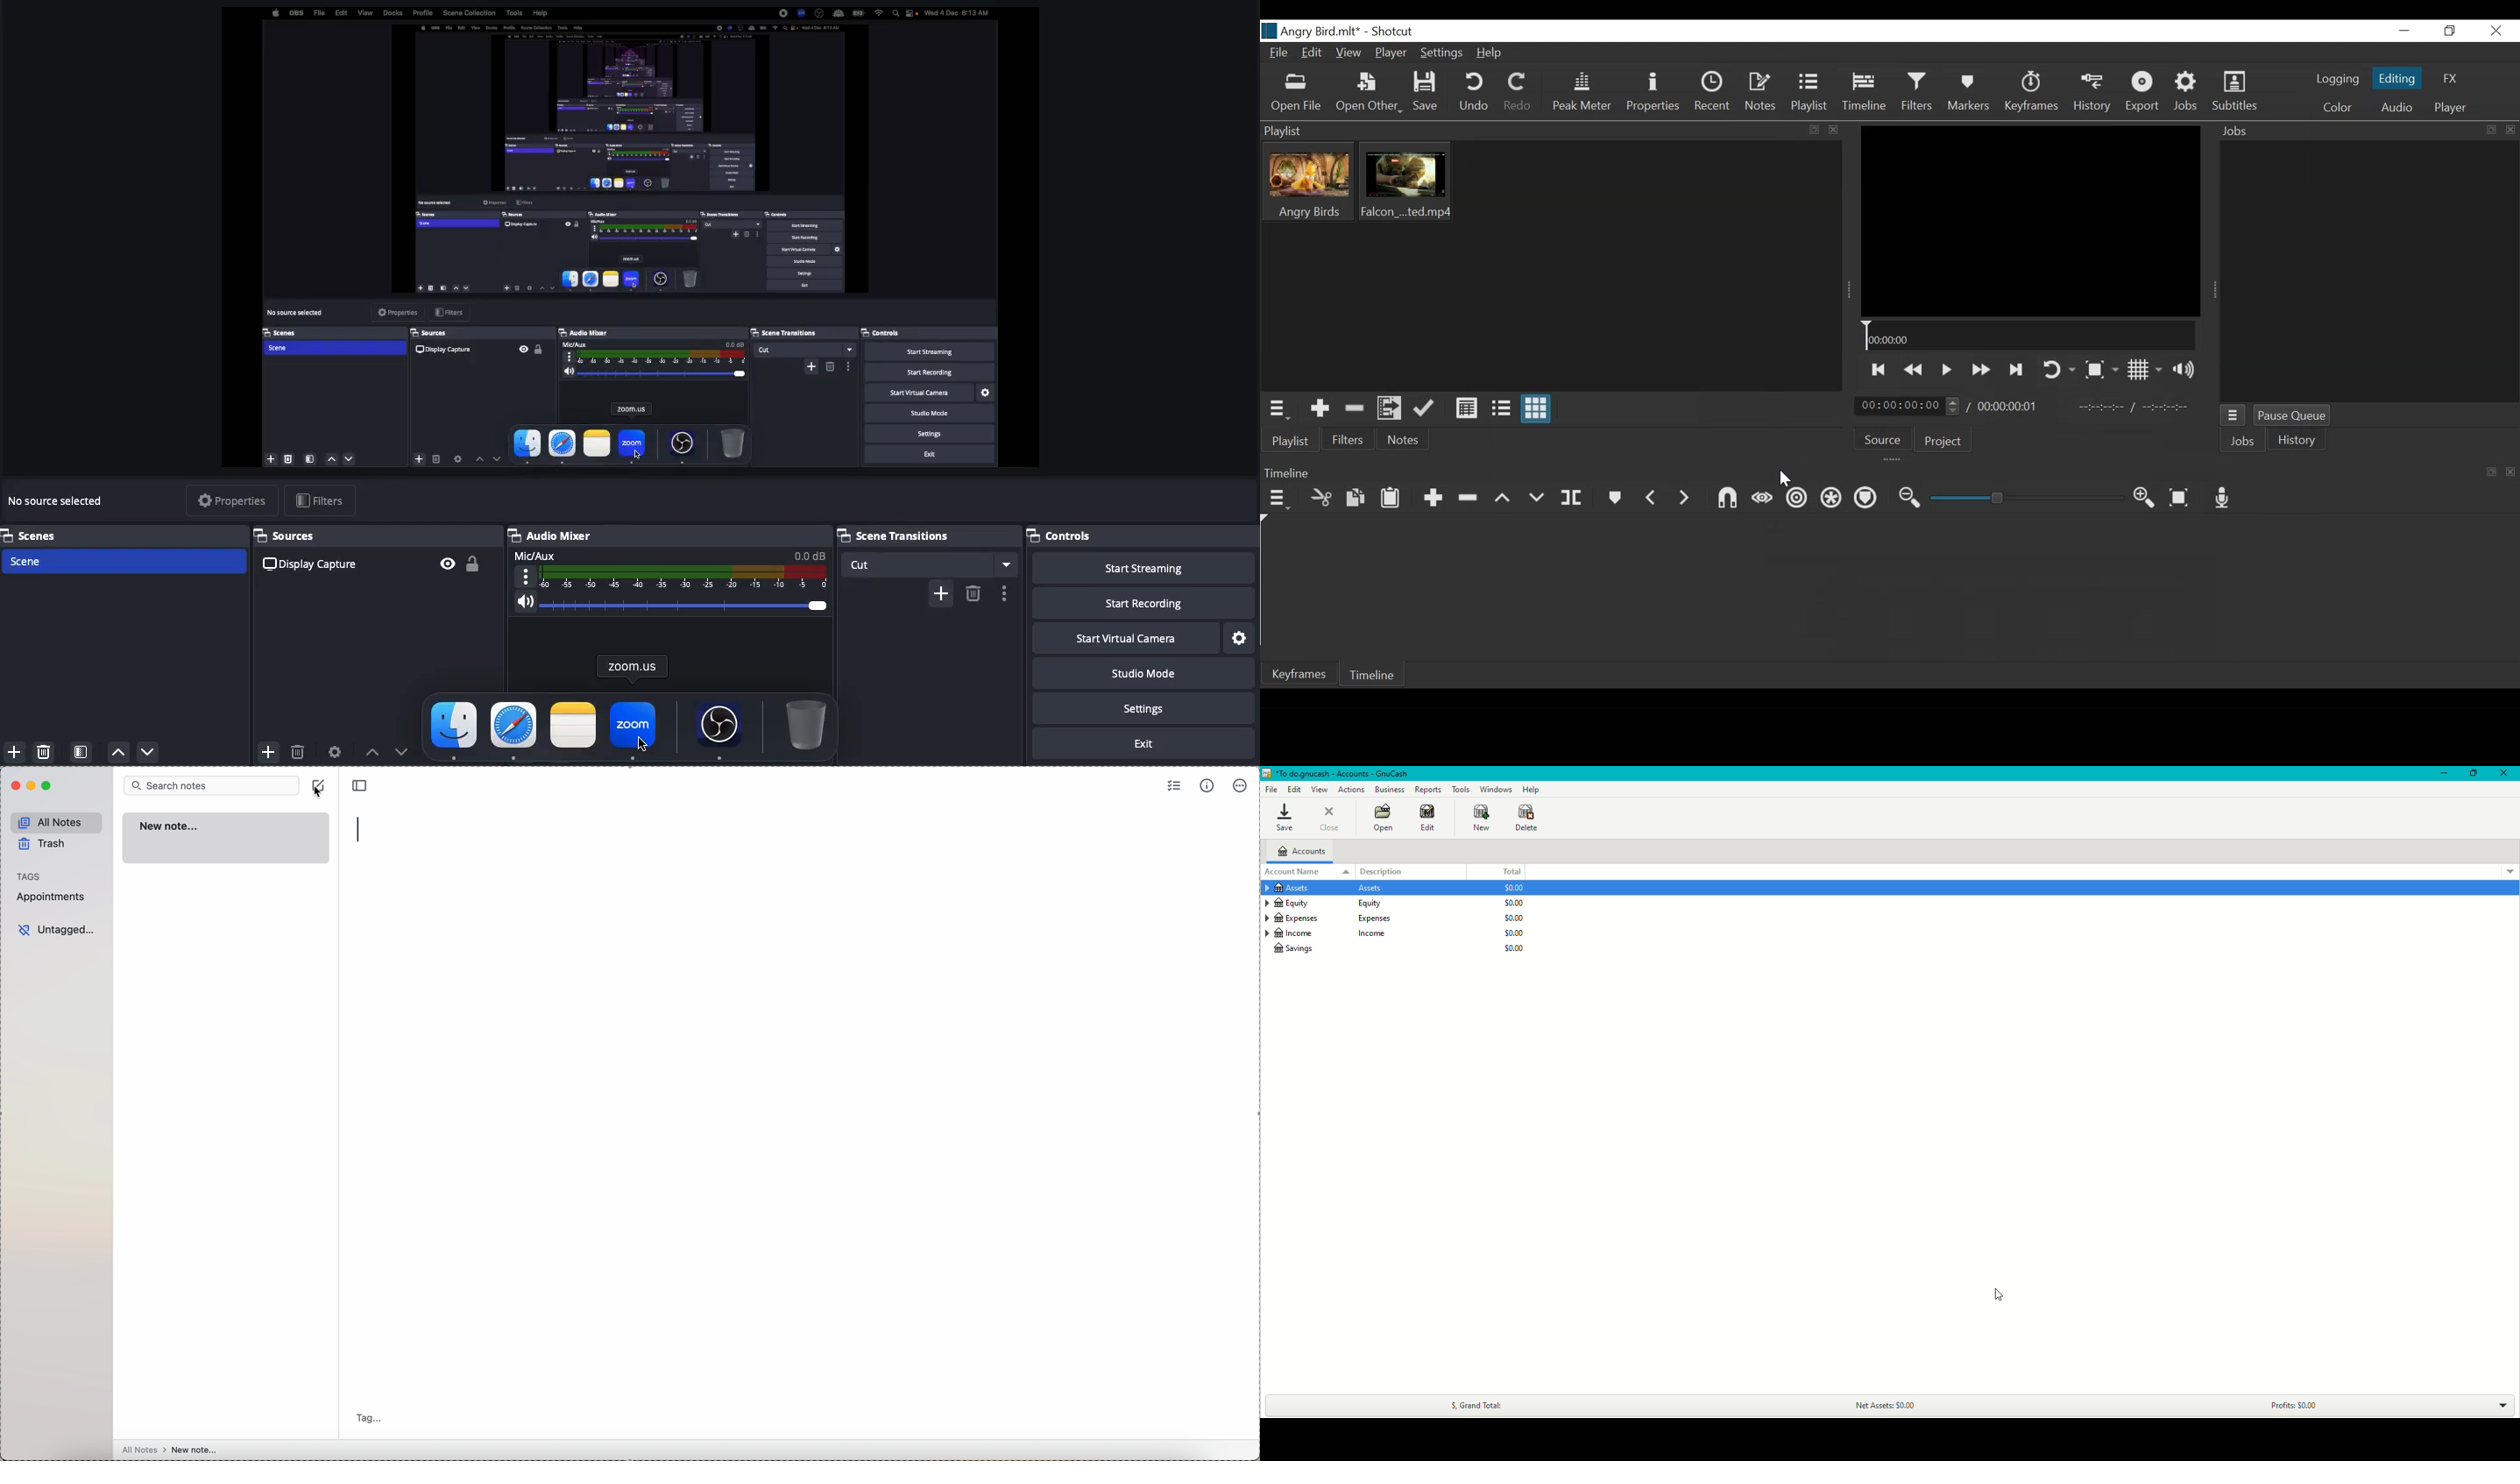 The image size is (2520, 1484). I want to click on Paste, so click(1393, 500).